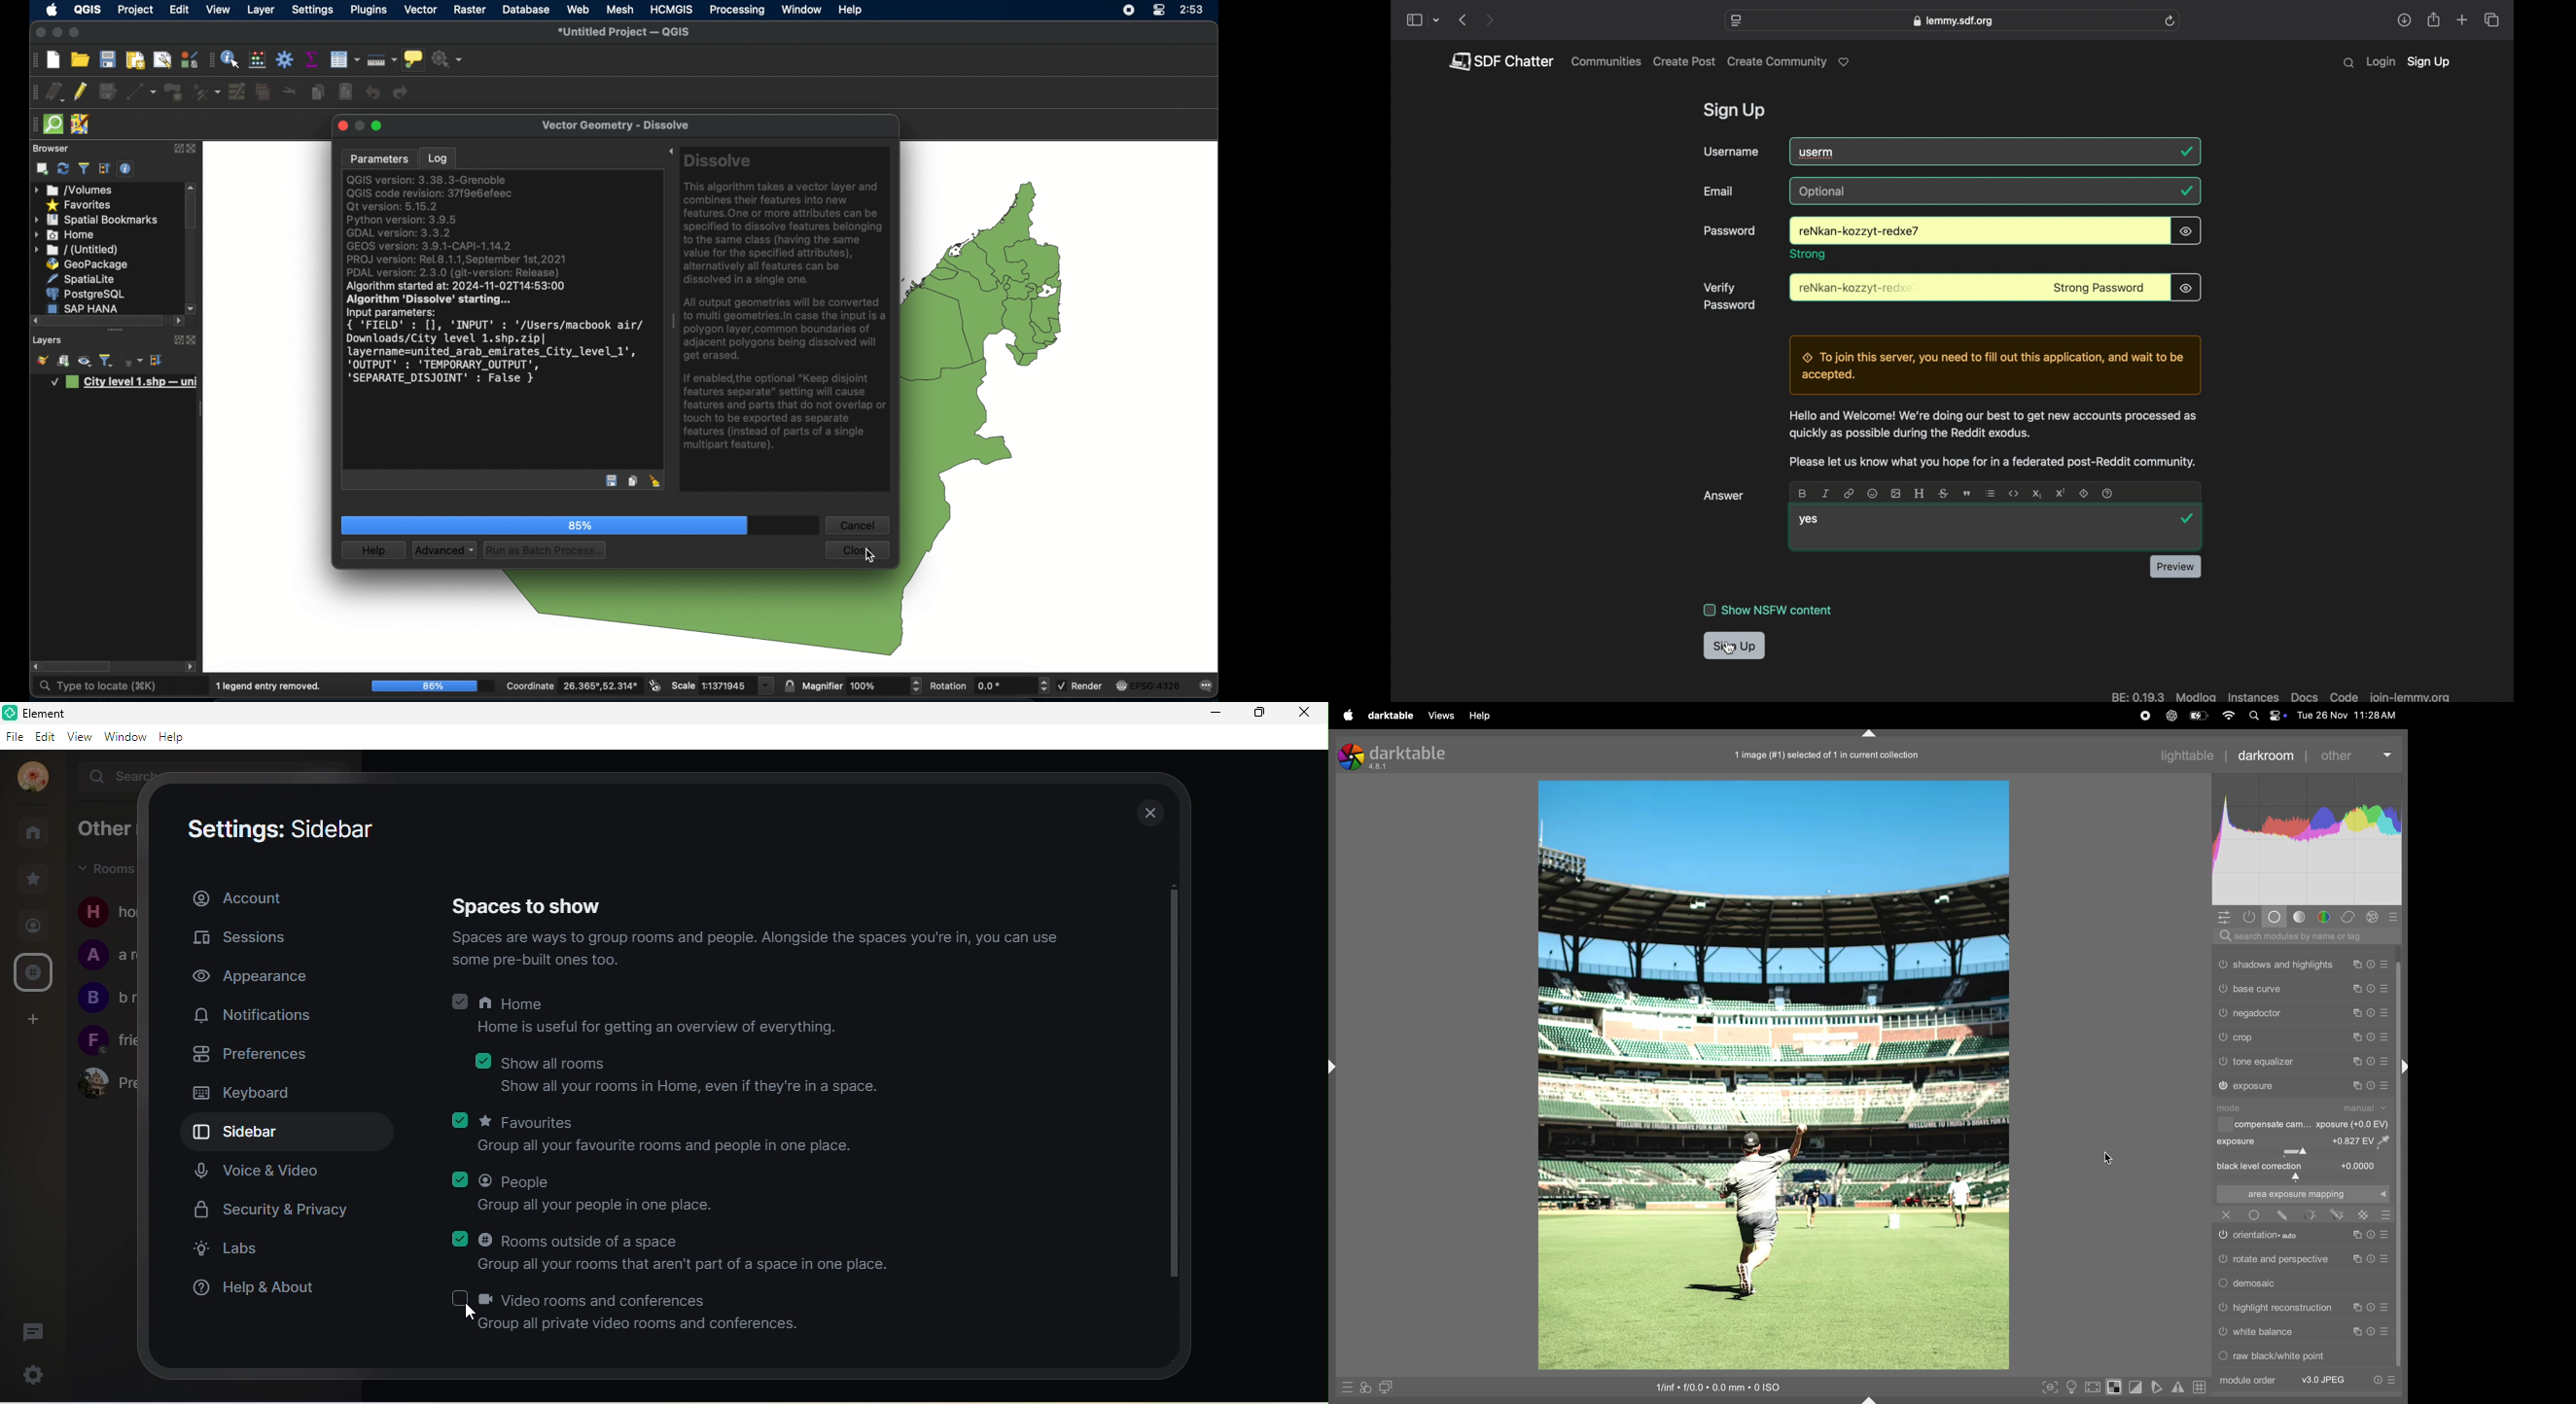 The image size is (2576, 1428). Describe the element at coordinates (53, 124) in the screenshot. I see `quick osm` at that location.